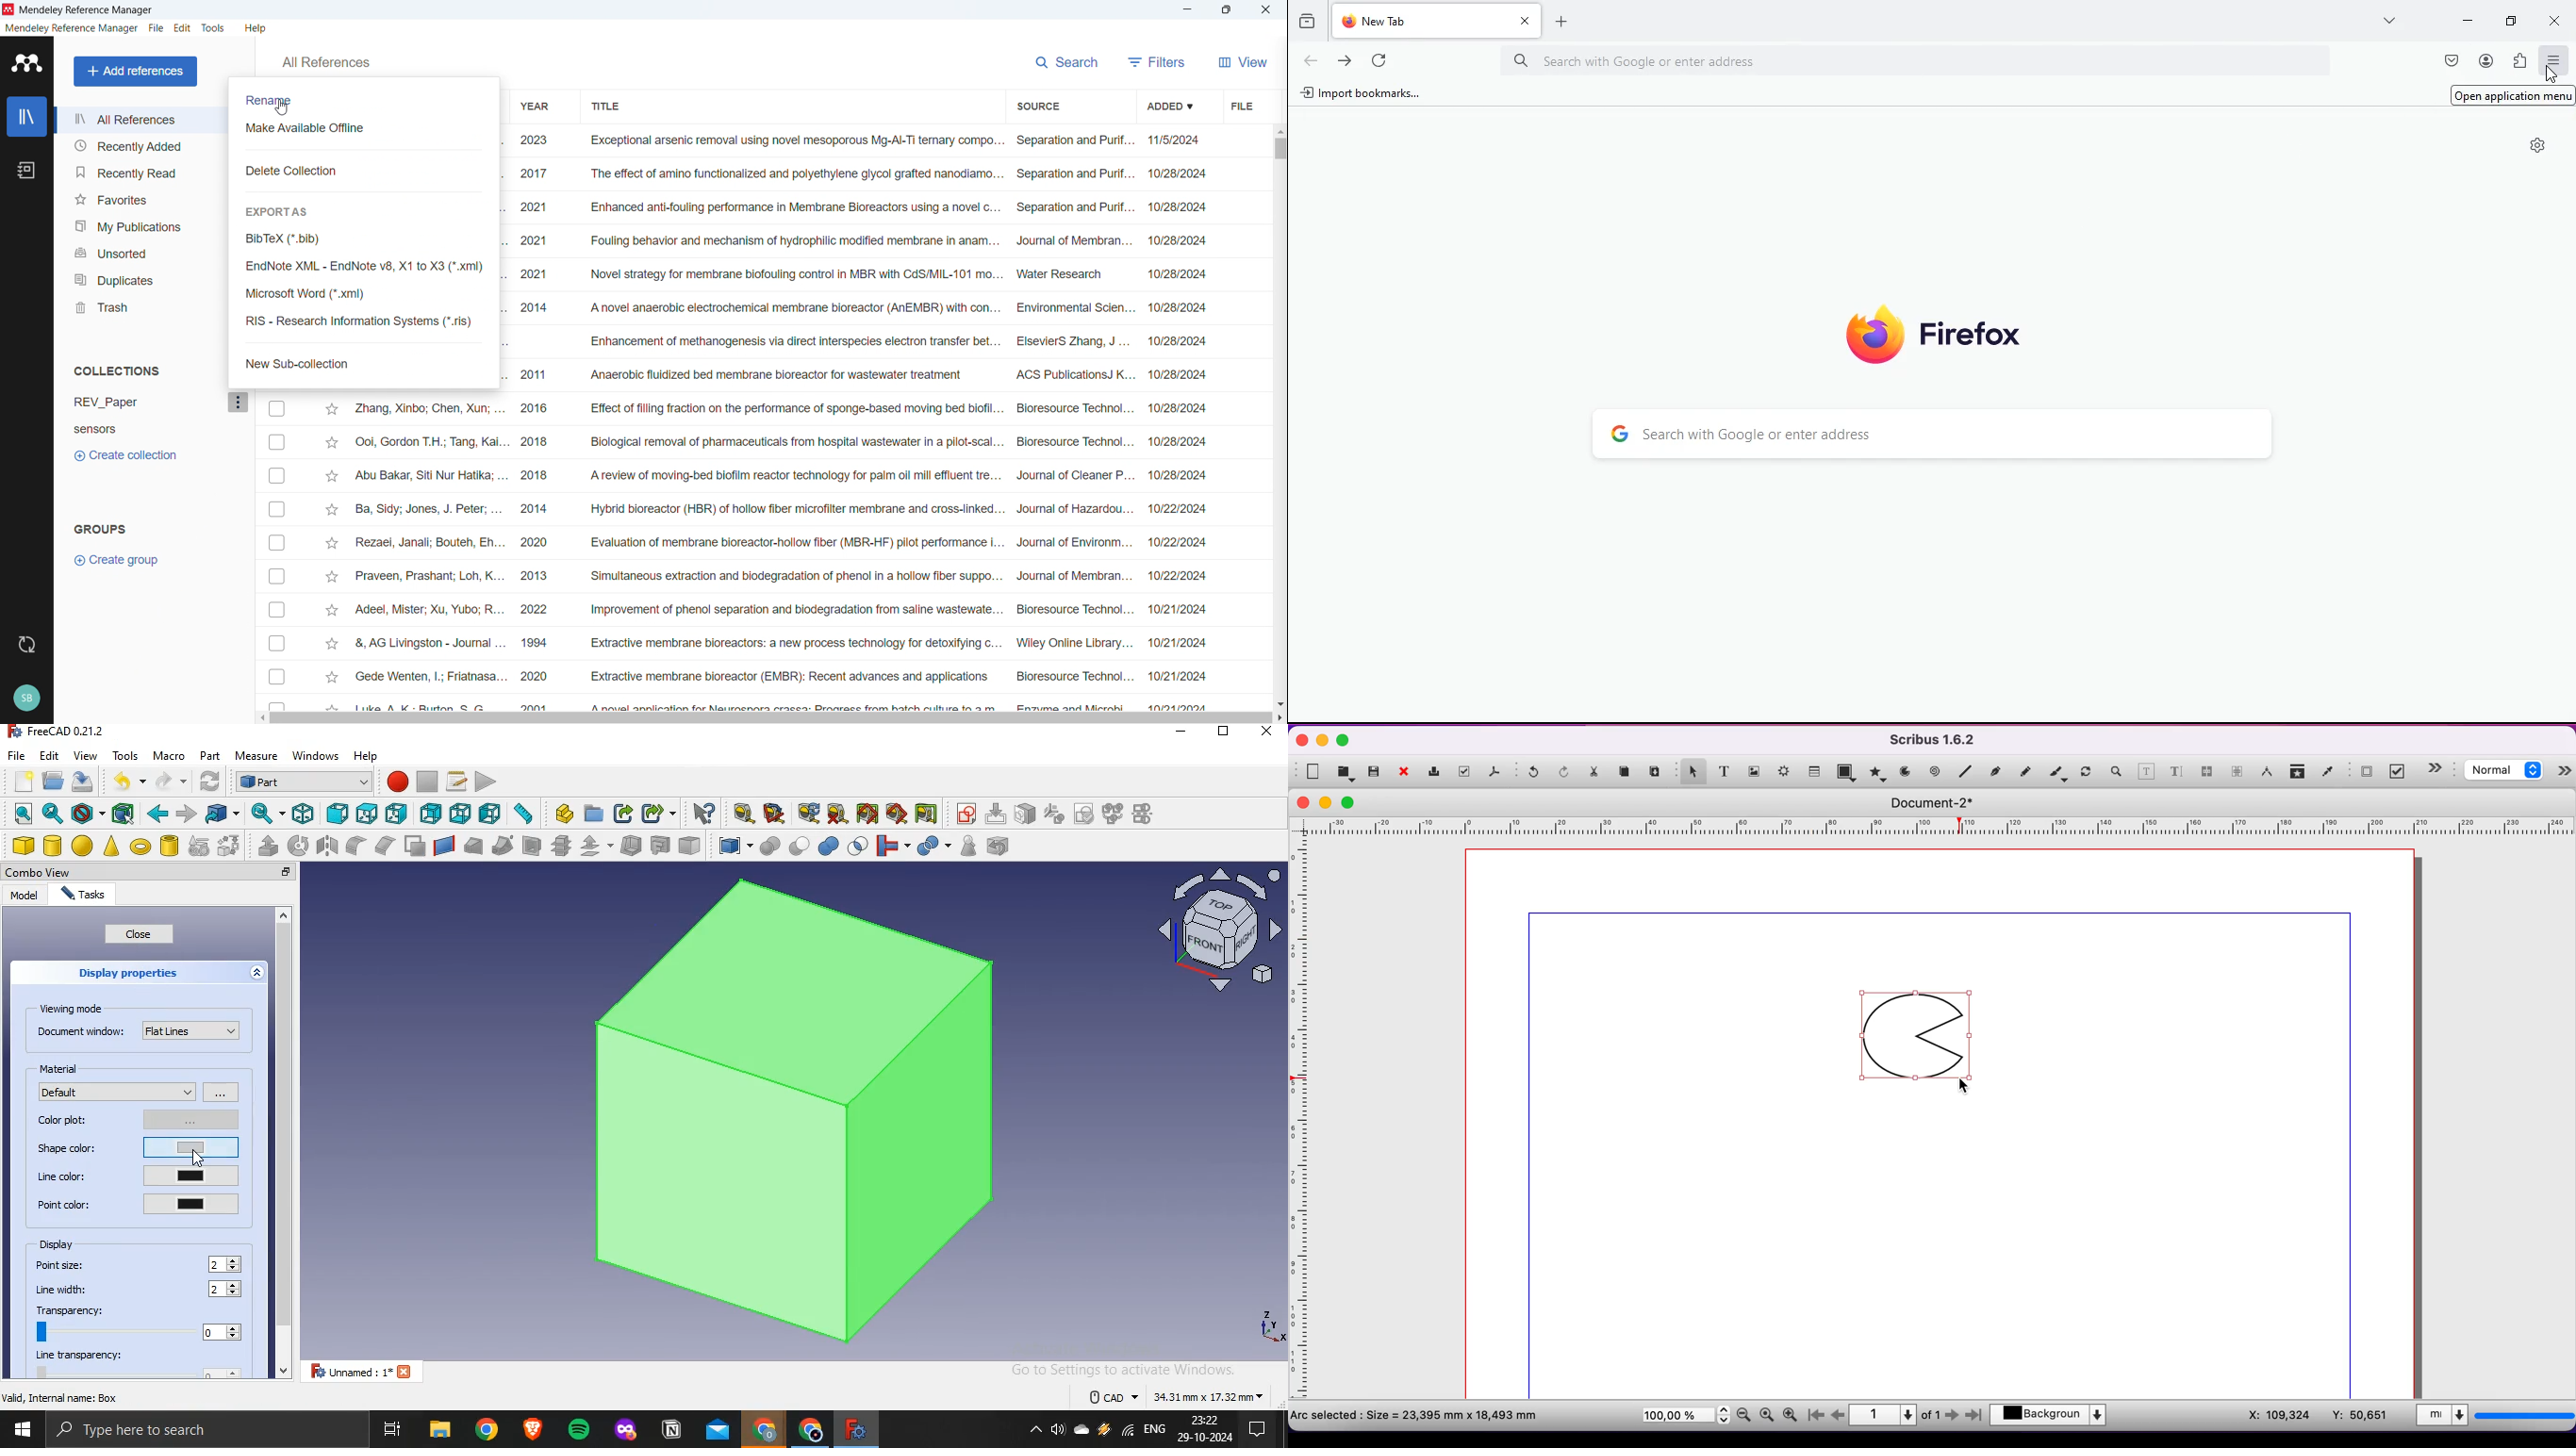  I want to click on unnamed, so click(367, 1371).